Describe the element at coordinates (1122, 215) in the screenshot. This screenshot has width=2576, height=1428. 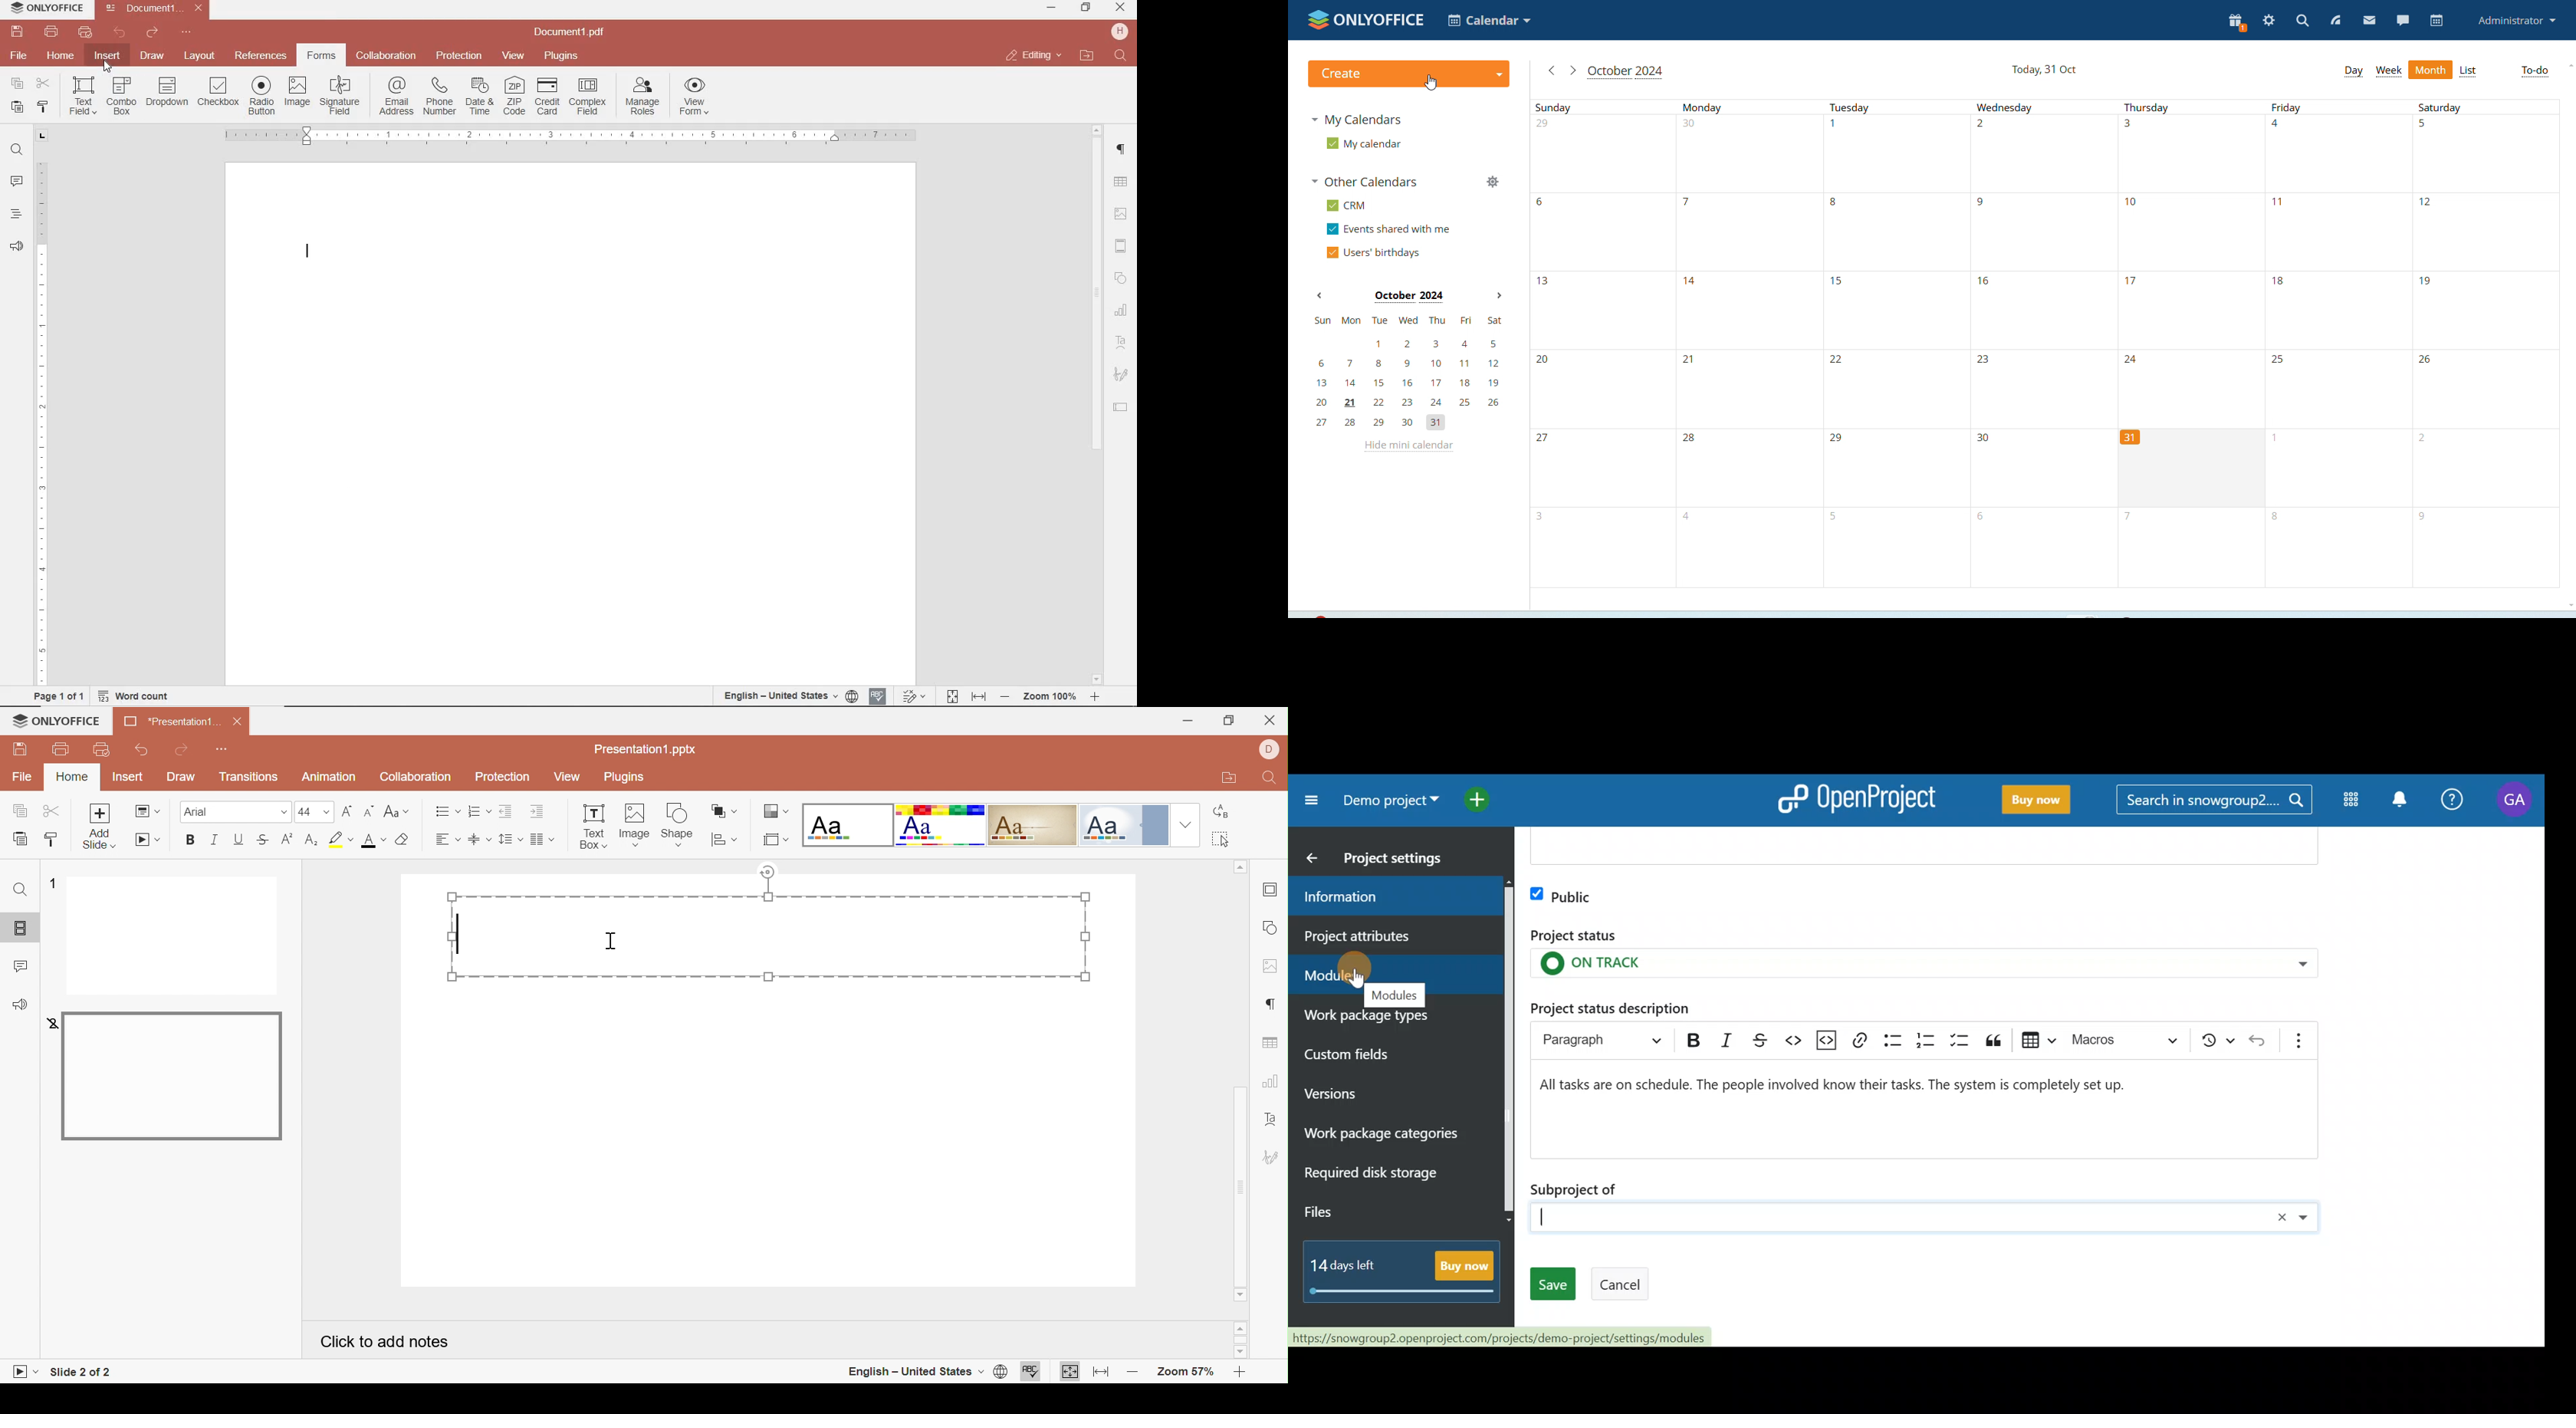
I see `IMAGE` at that location.